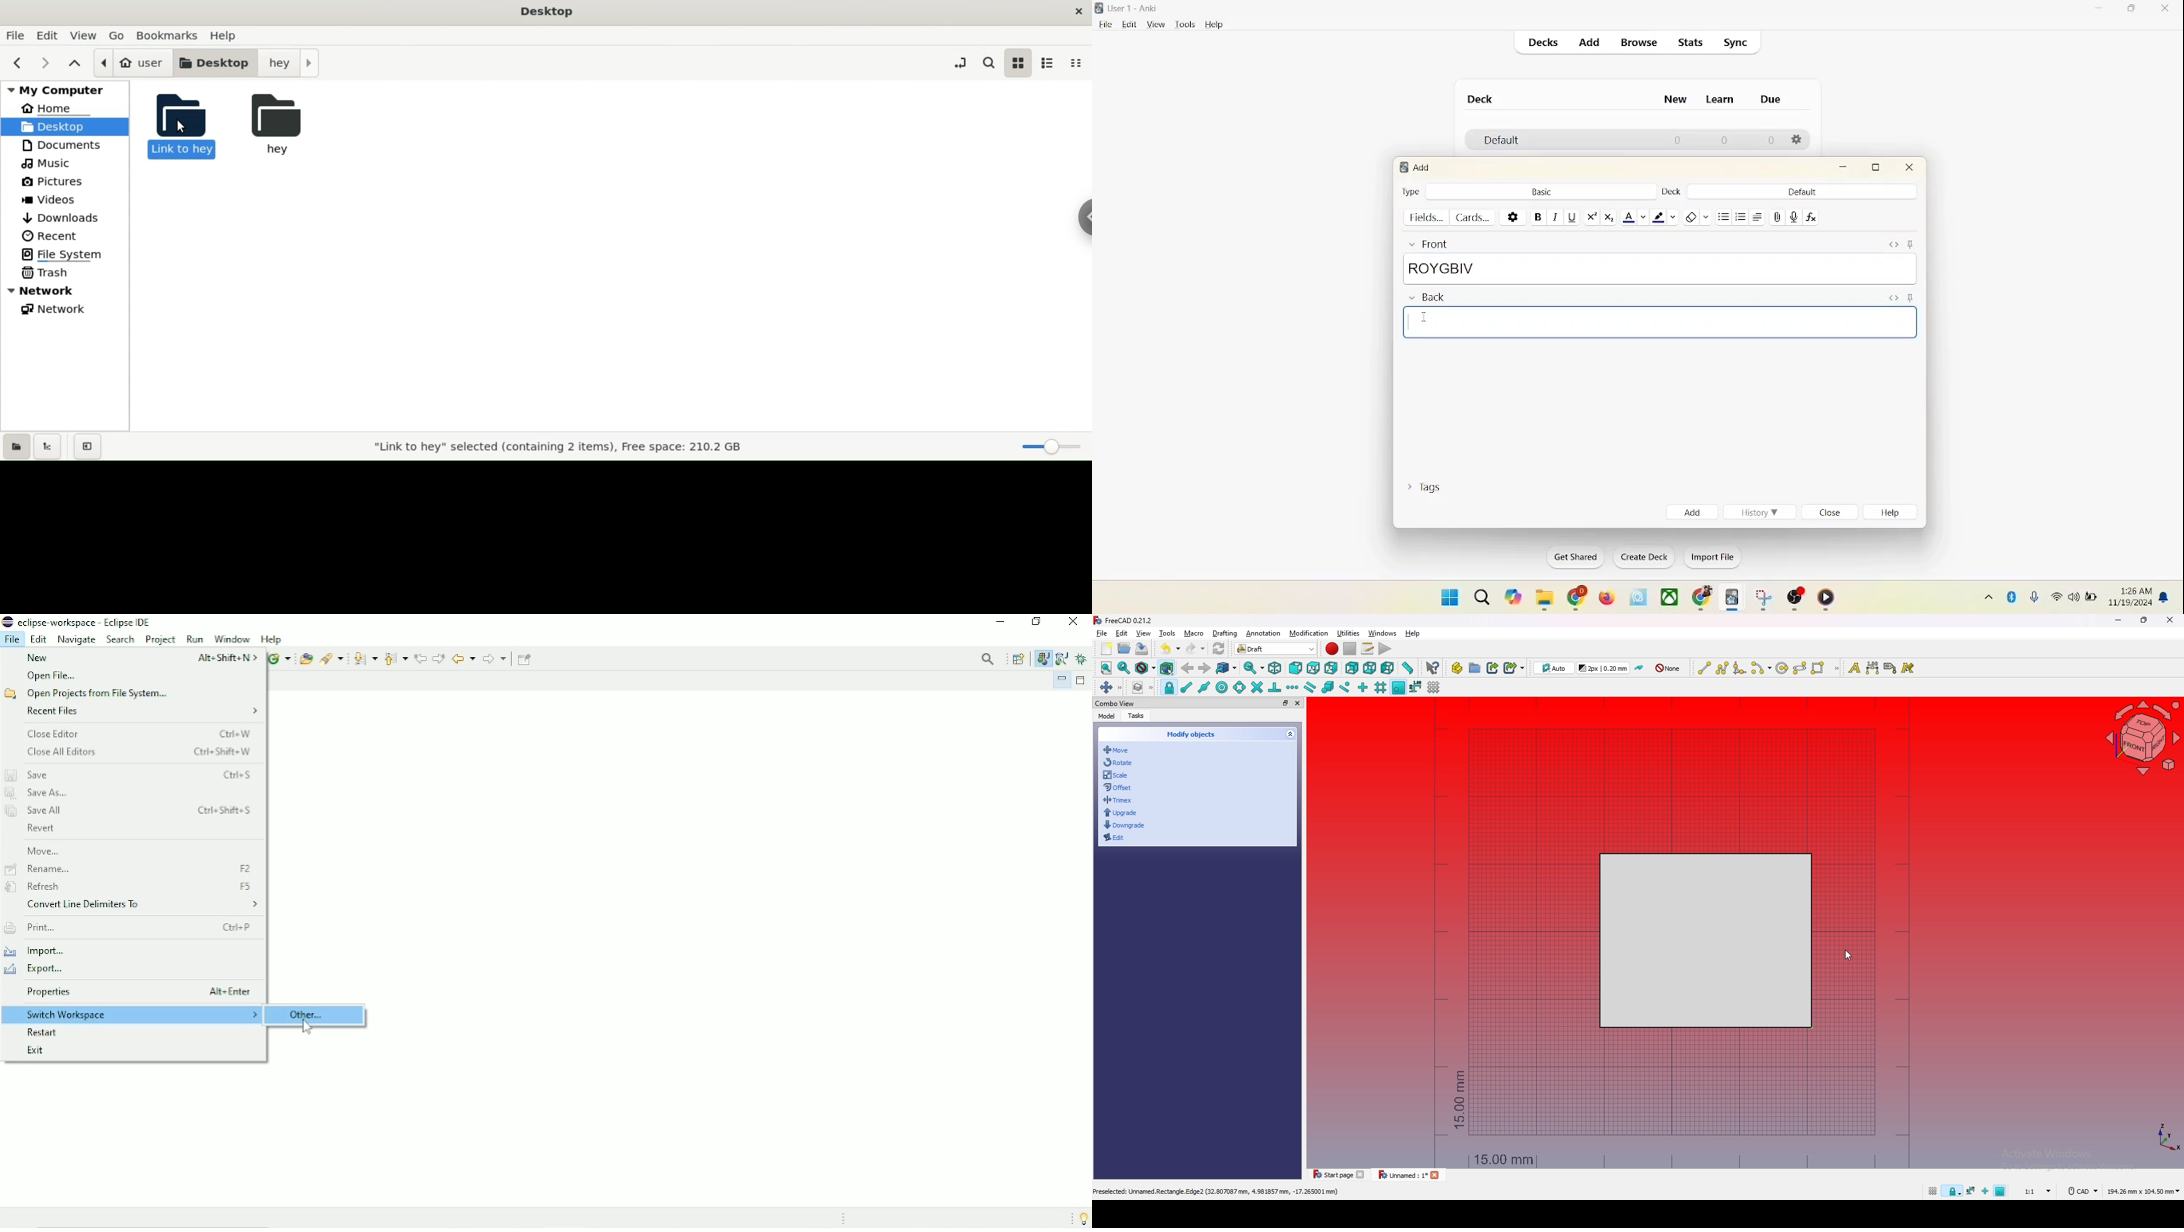 The image size is (2184, 1232). I want to click on stats, so click(1692, 43).